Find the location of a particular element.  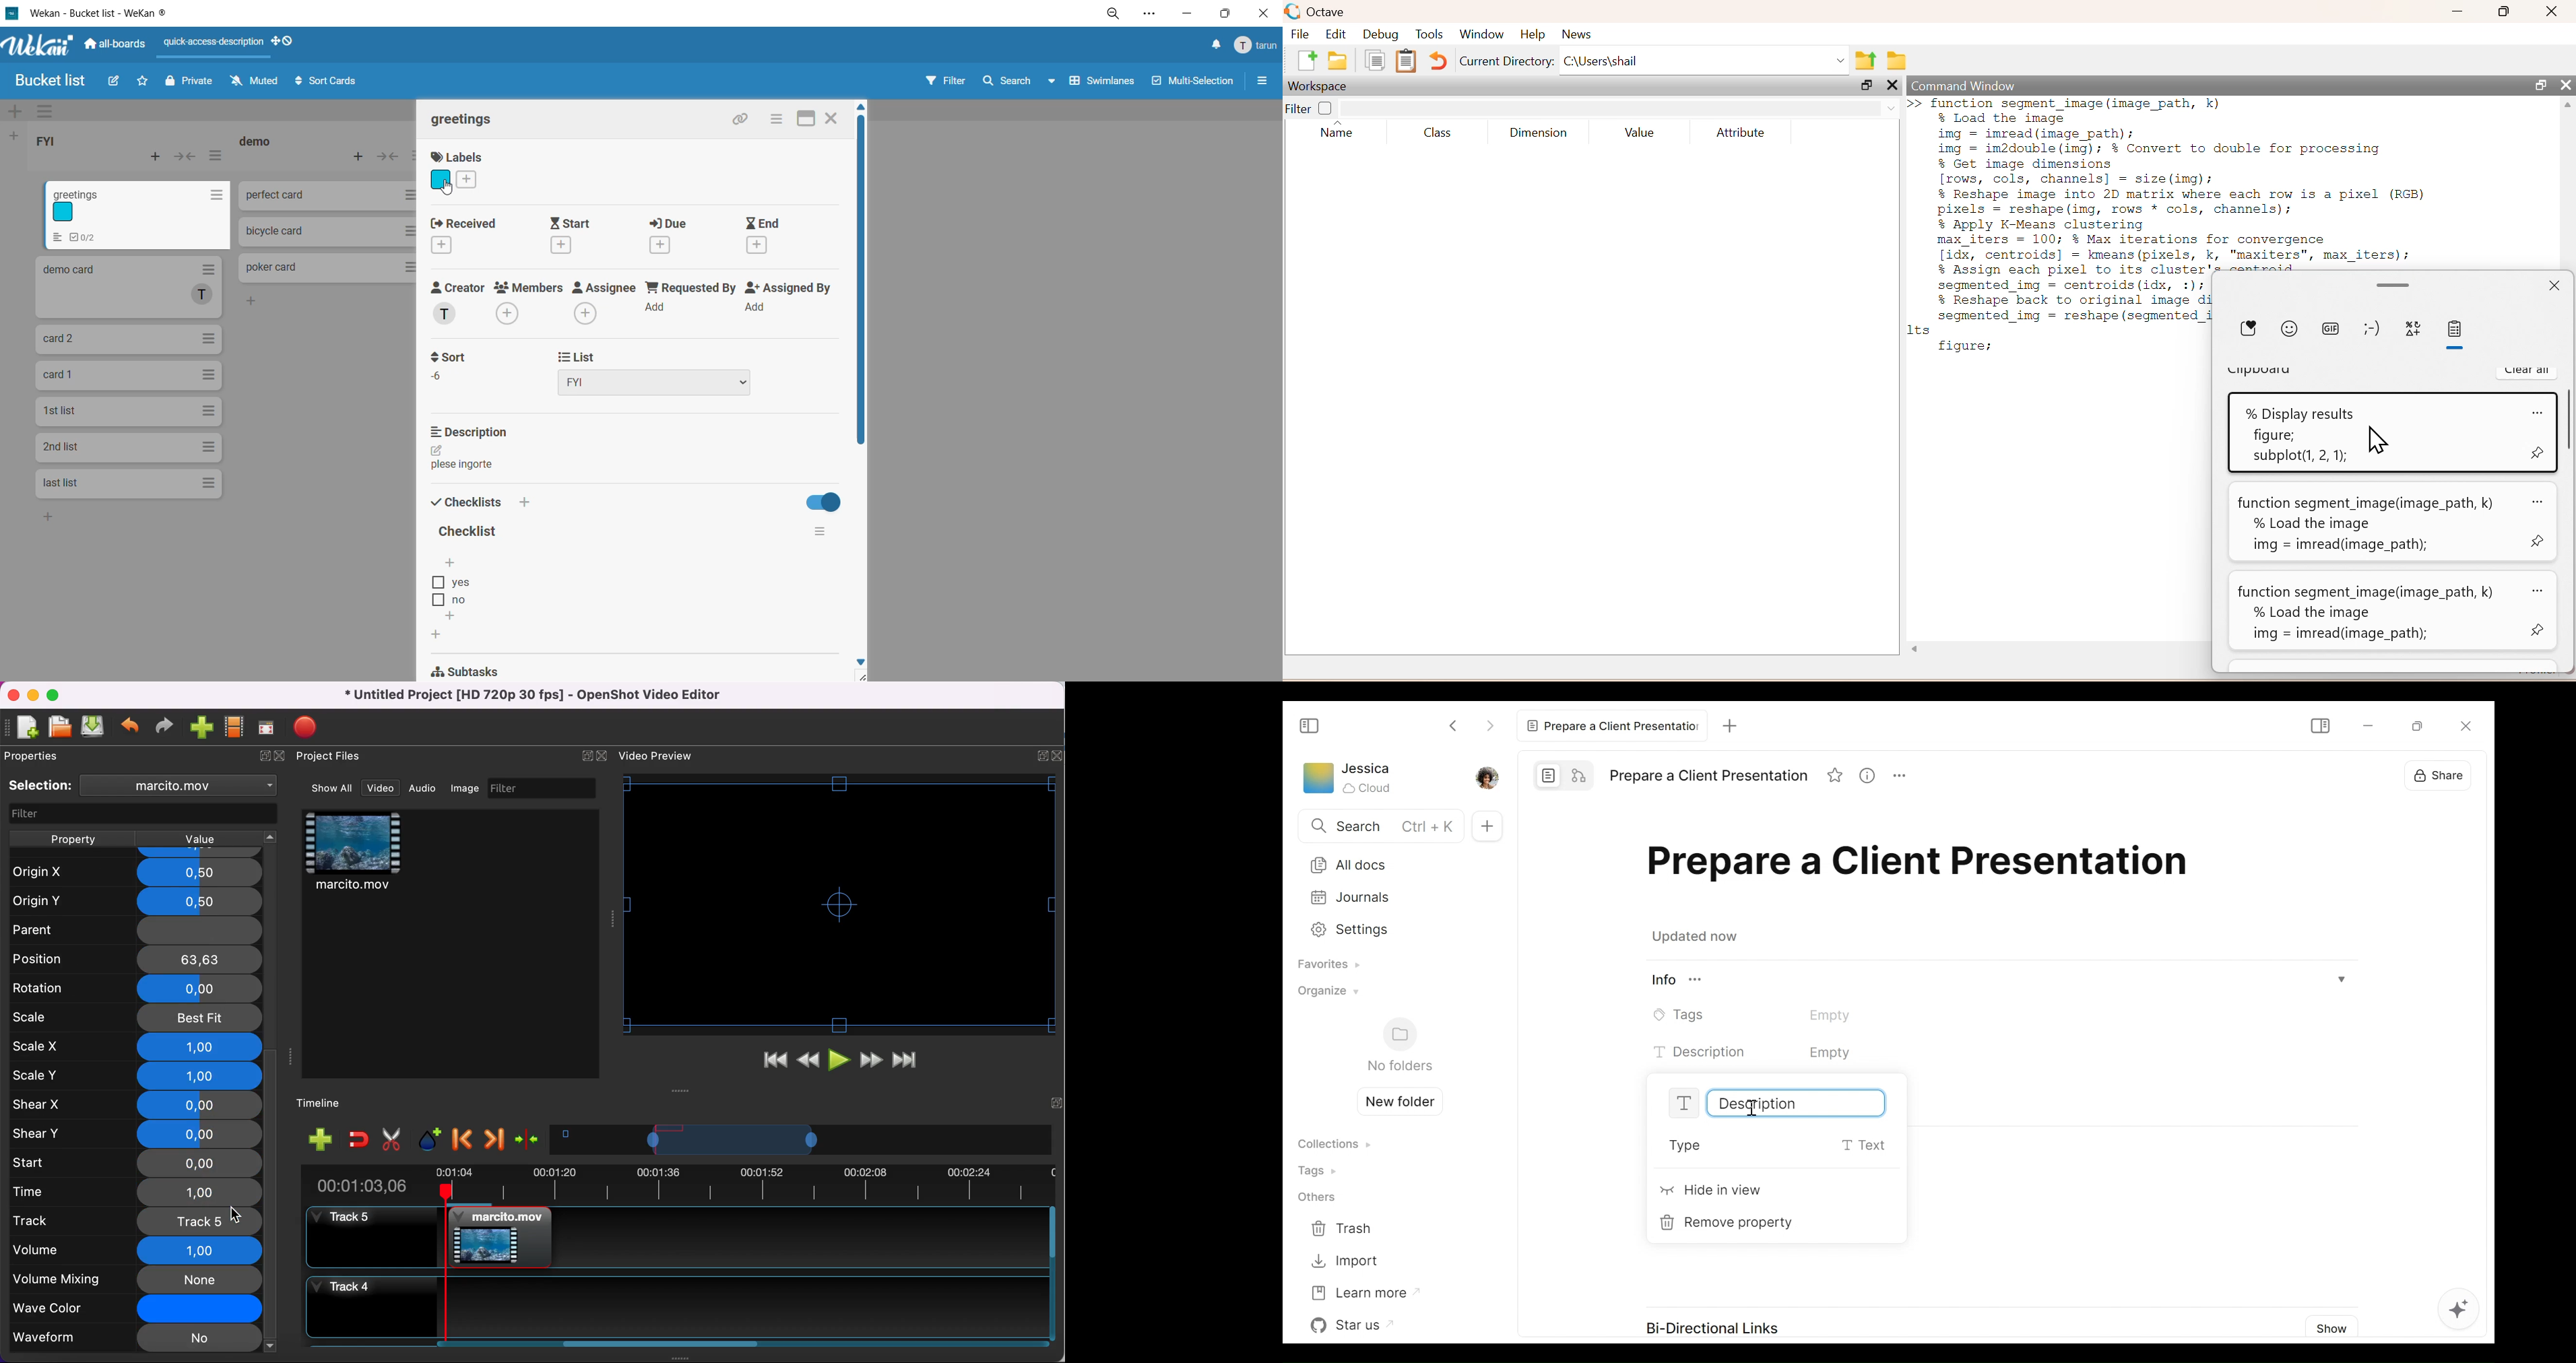

WeKan is located at coordinates (37, 44).